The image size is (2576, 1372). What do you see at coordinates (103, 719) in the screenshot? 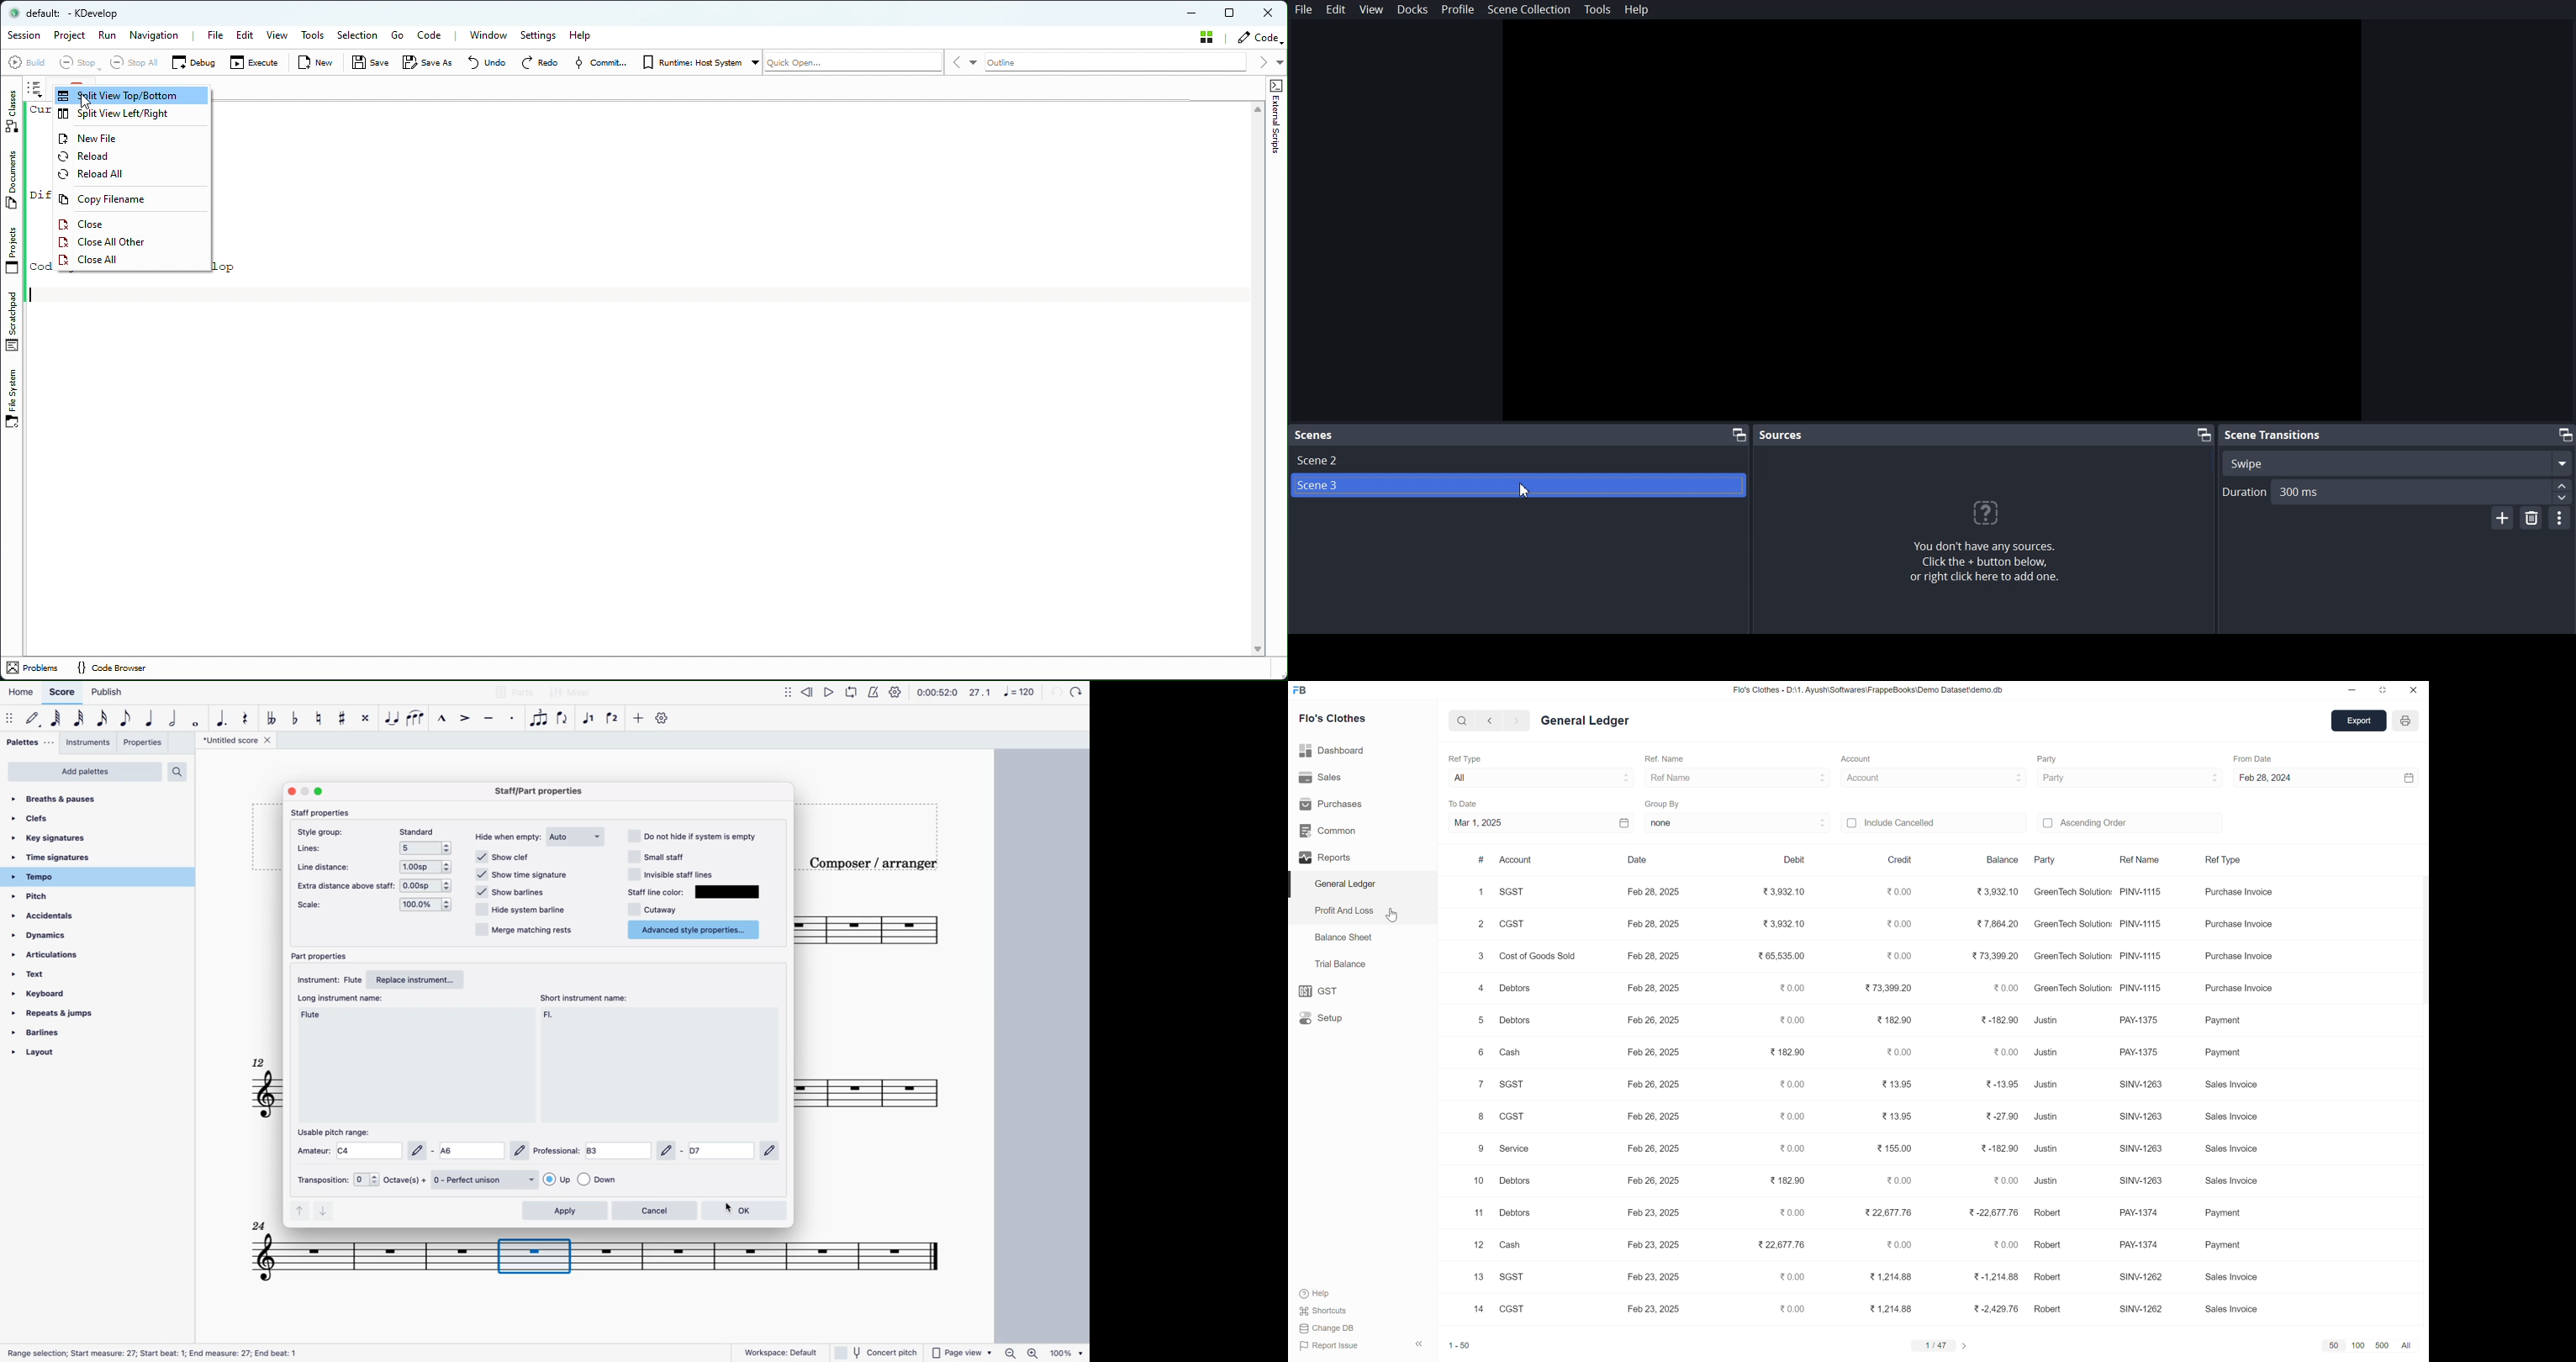
I see `16th note` at bounding box center [103, 719].